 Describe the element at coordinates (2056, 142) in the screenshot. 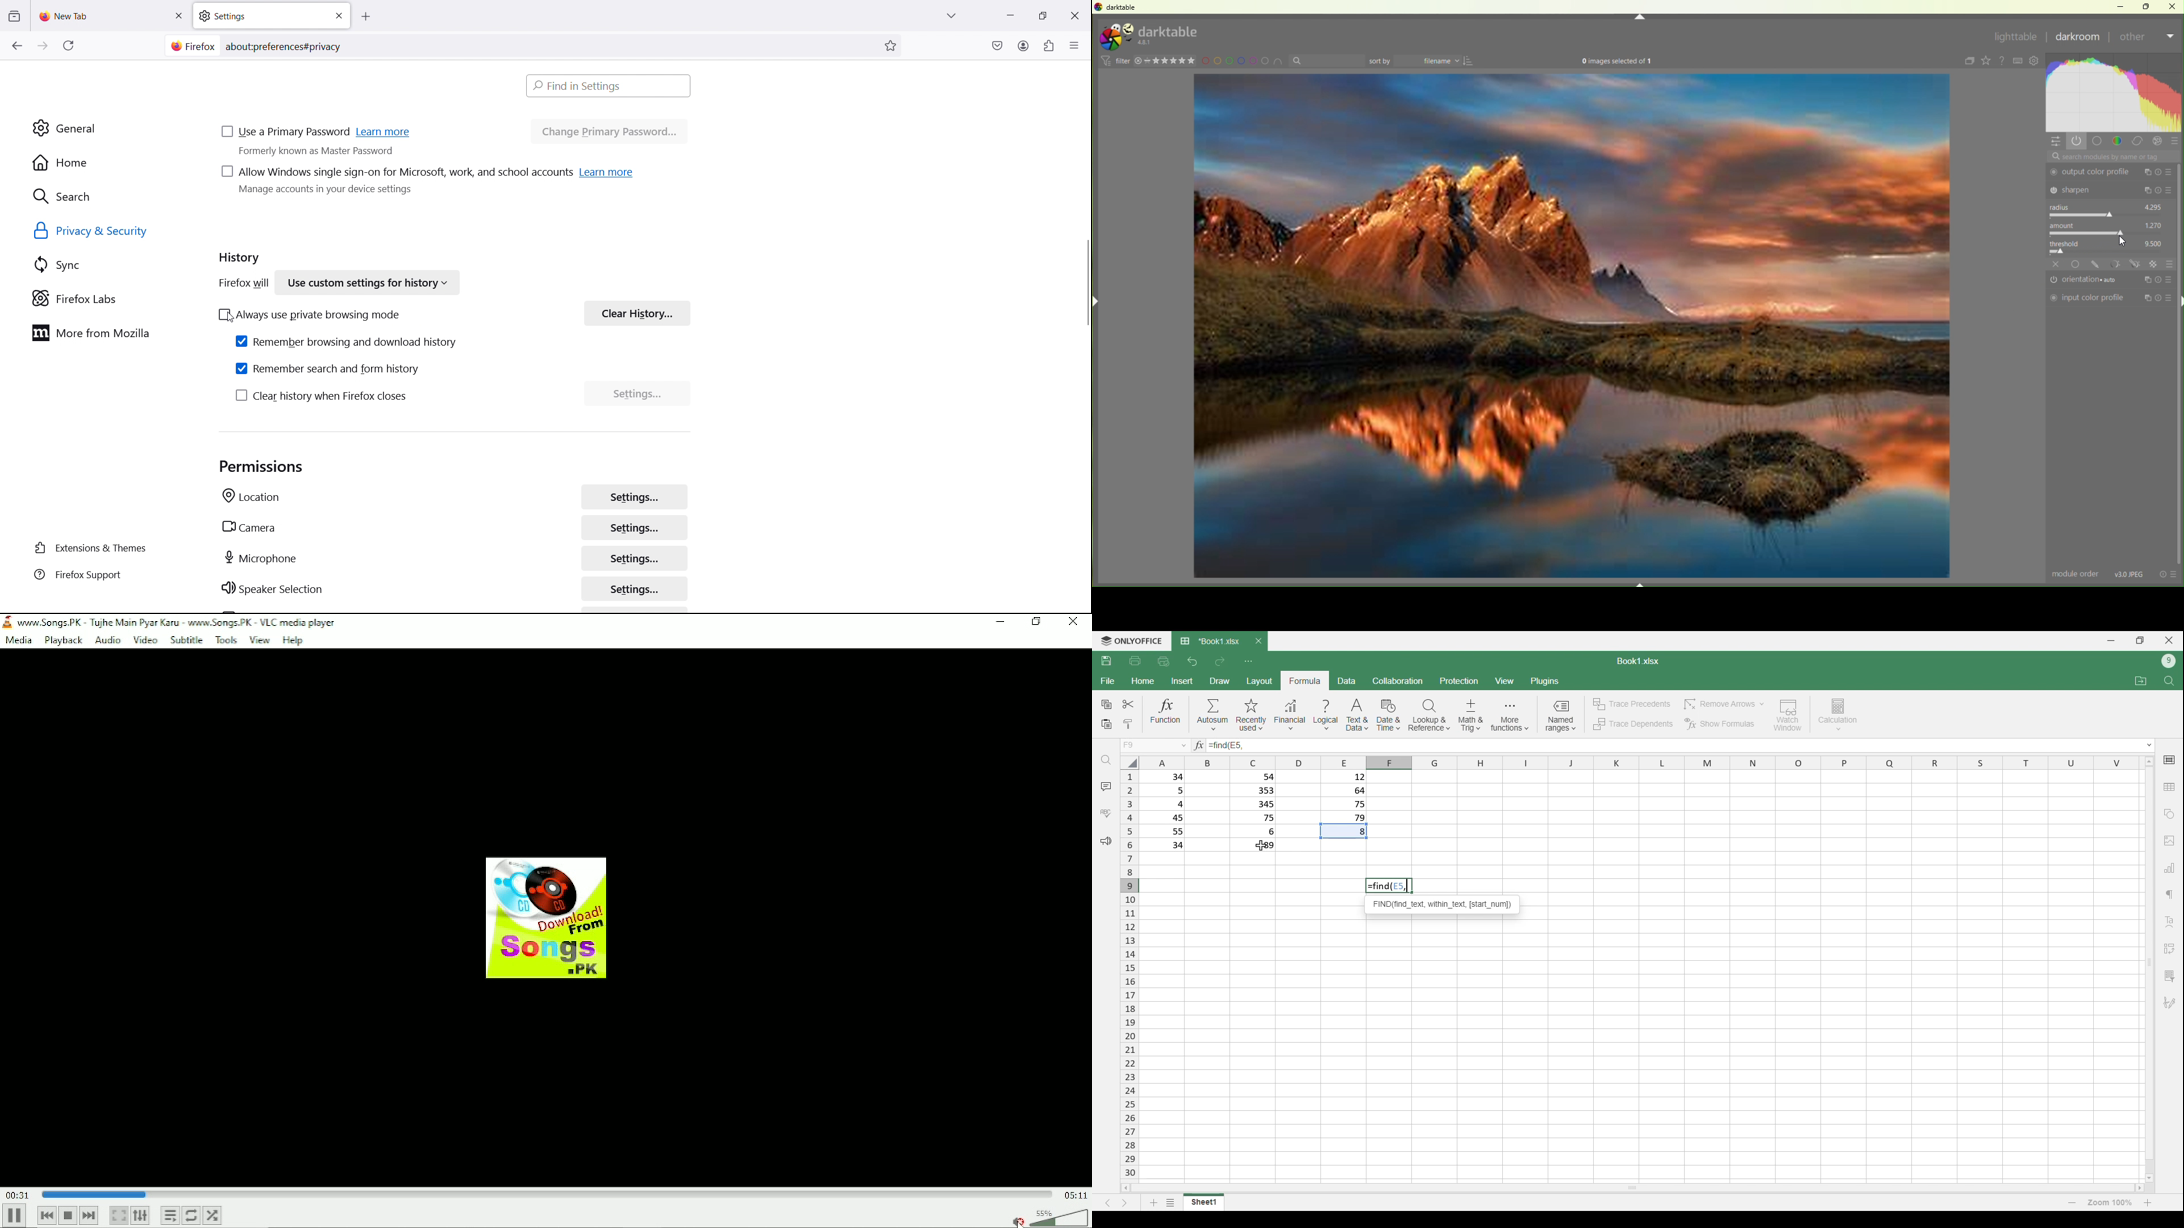

I see `Quick access panel` at that location.